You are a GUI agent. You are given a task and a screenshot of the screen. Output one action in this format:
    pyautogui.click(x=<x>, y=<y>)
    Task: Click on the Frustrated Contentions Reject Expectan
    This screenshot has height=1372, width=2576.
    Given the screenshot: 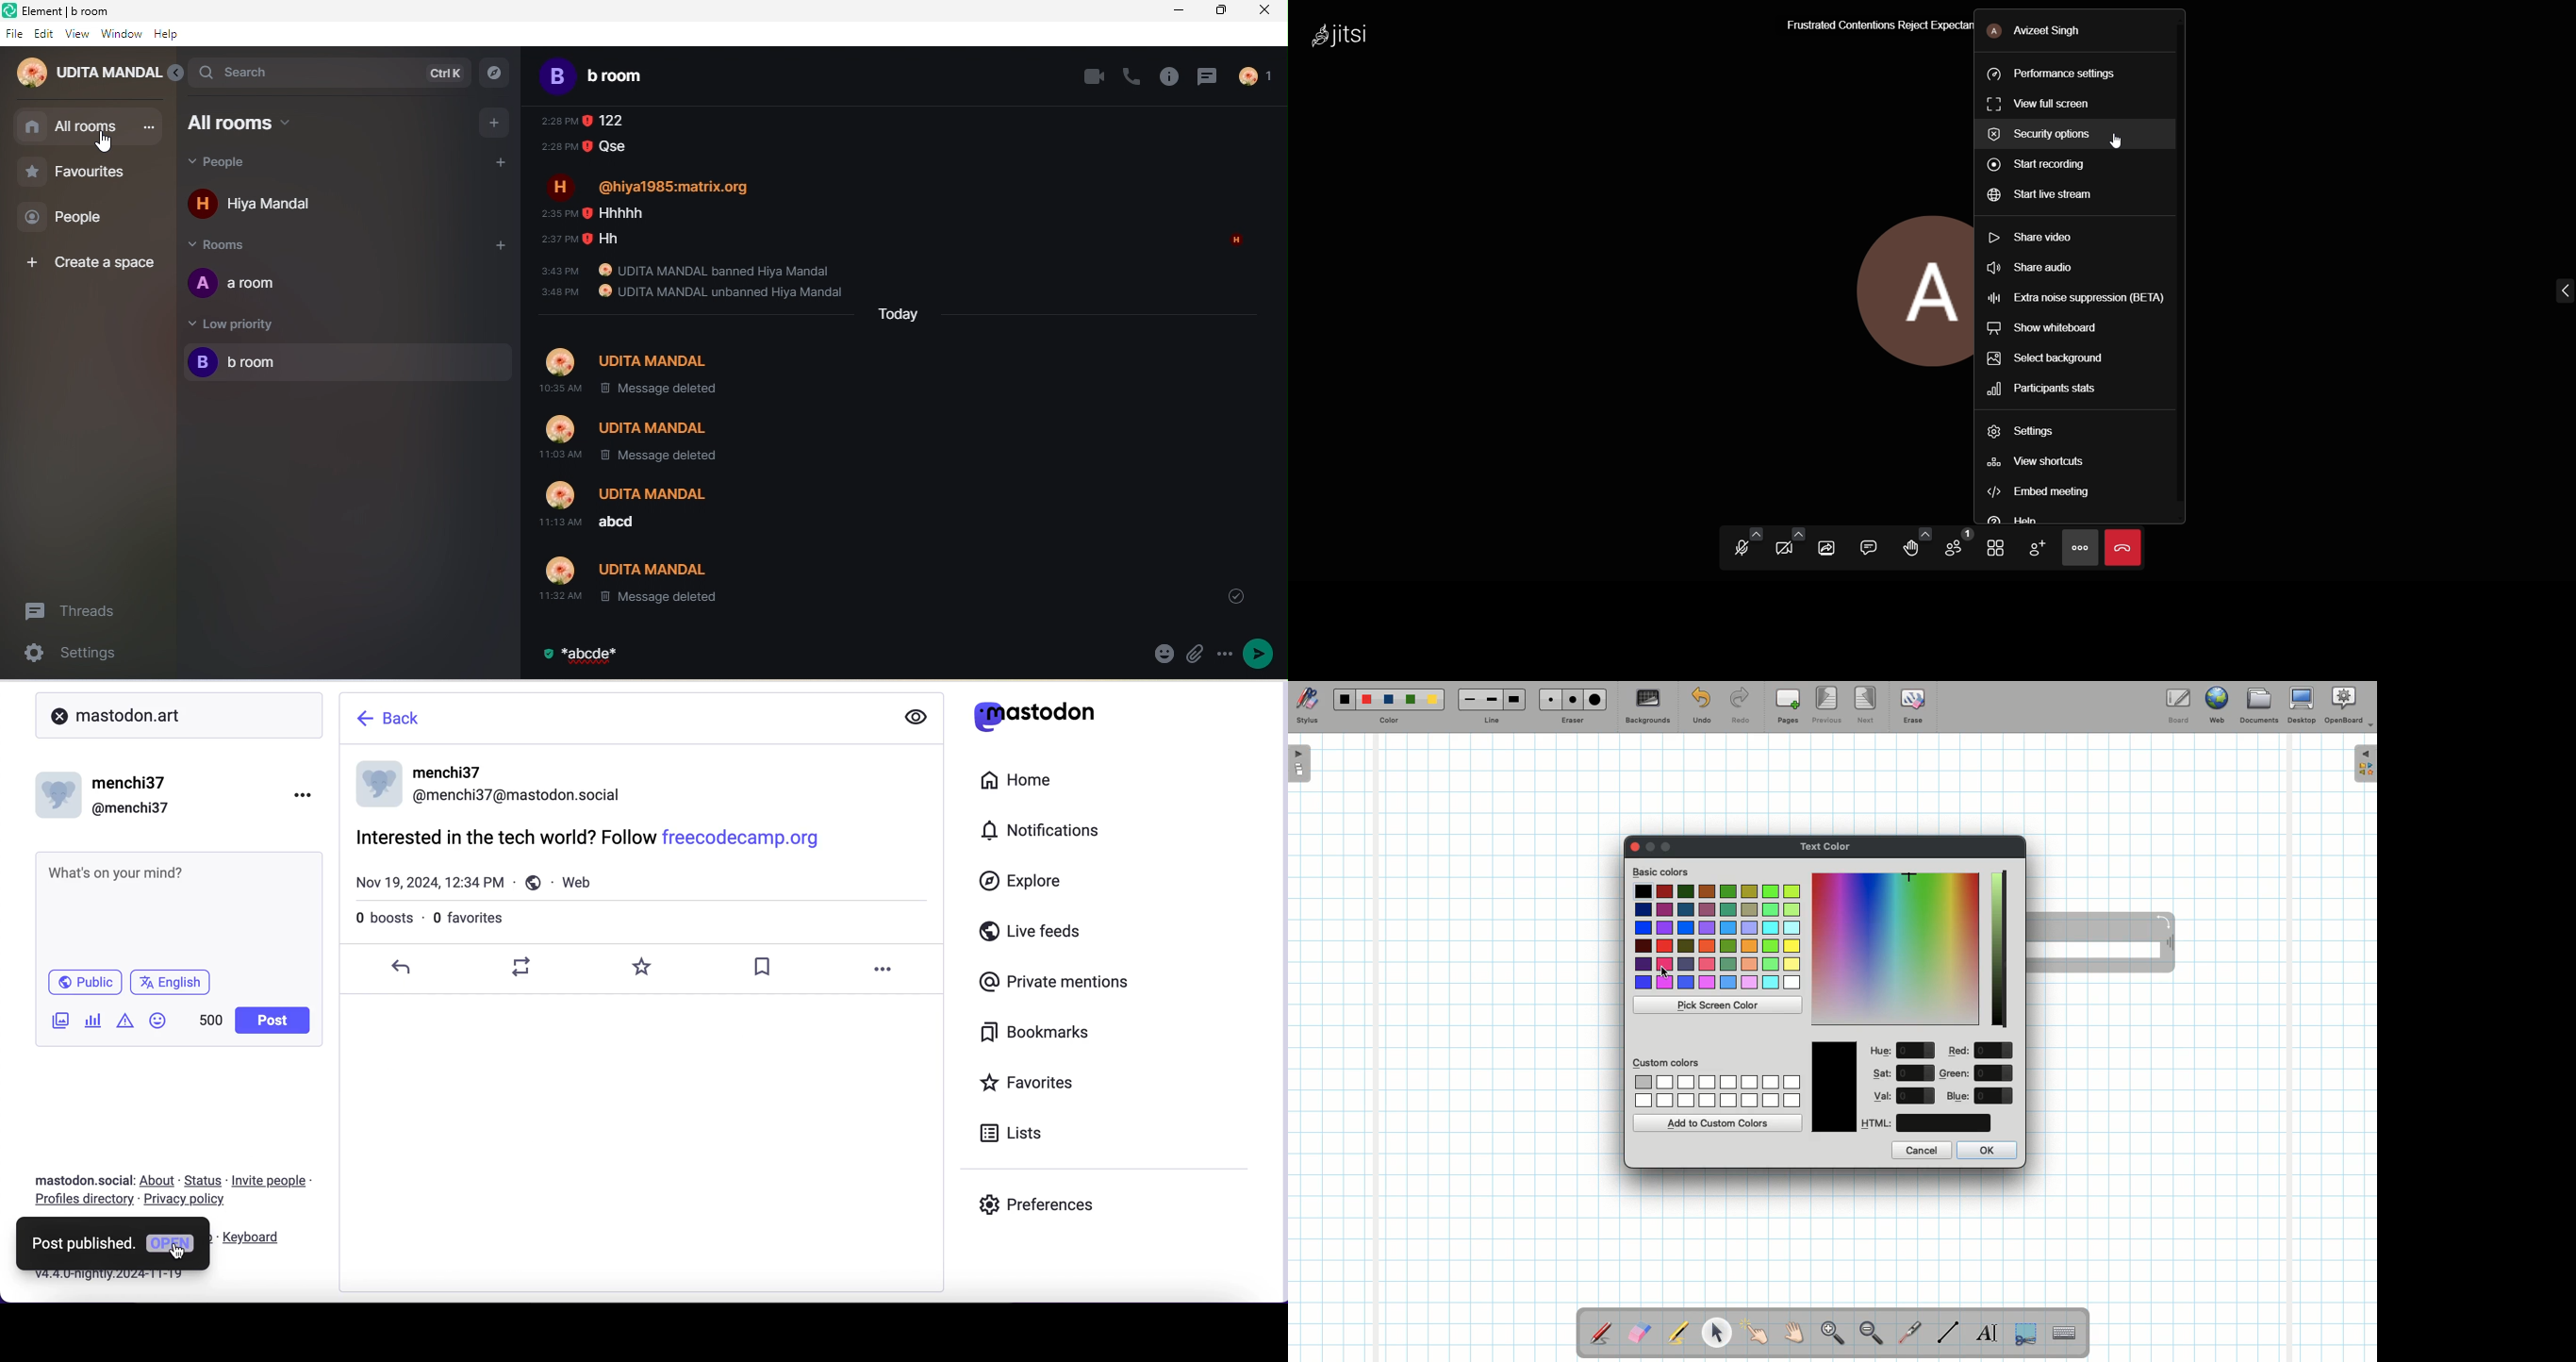 What is the action you would take?
    pyautogui.click(x=1876, y=25)
    